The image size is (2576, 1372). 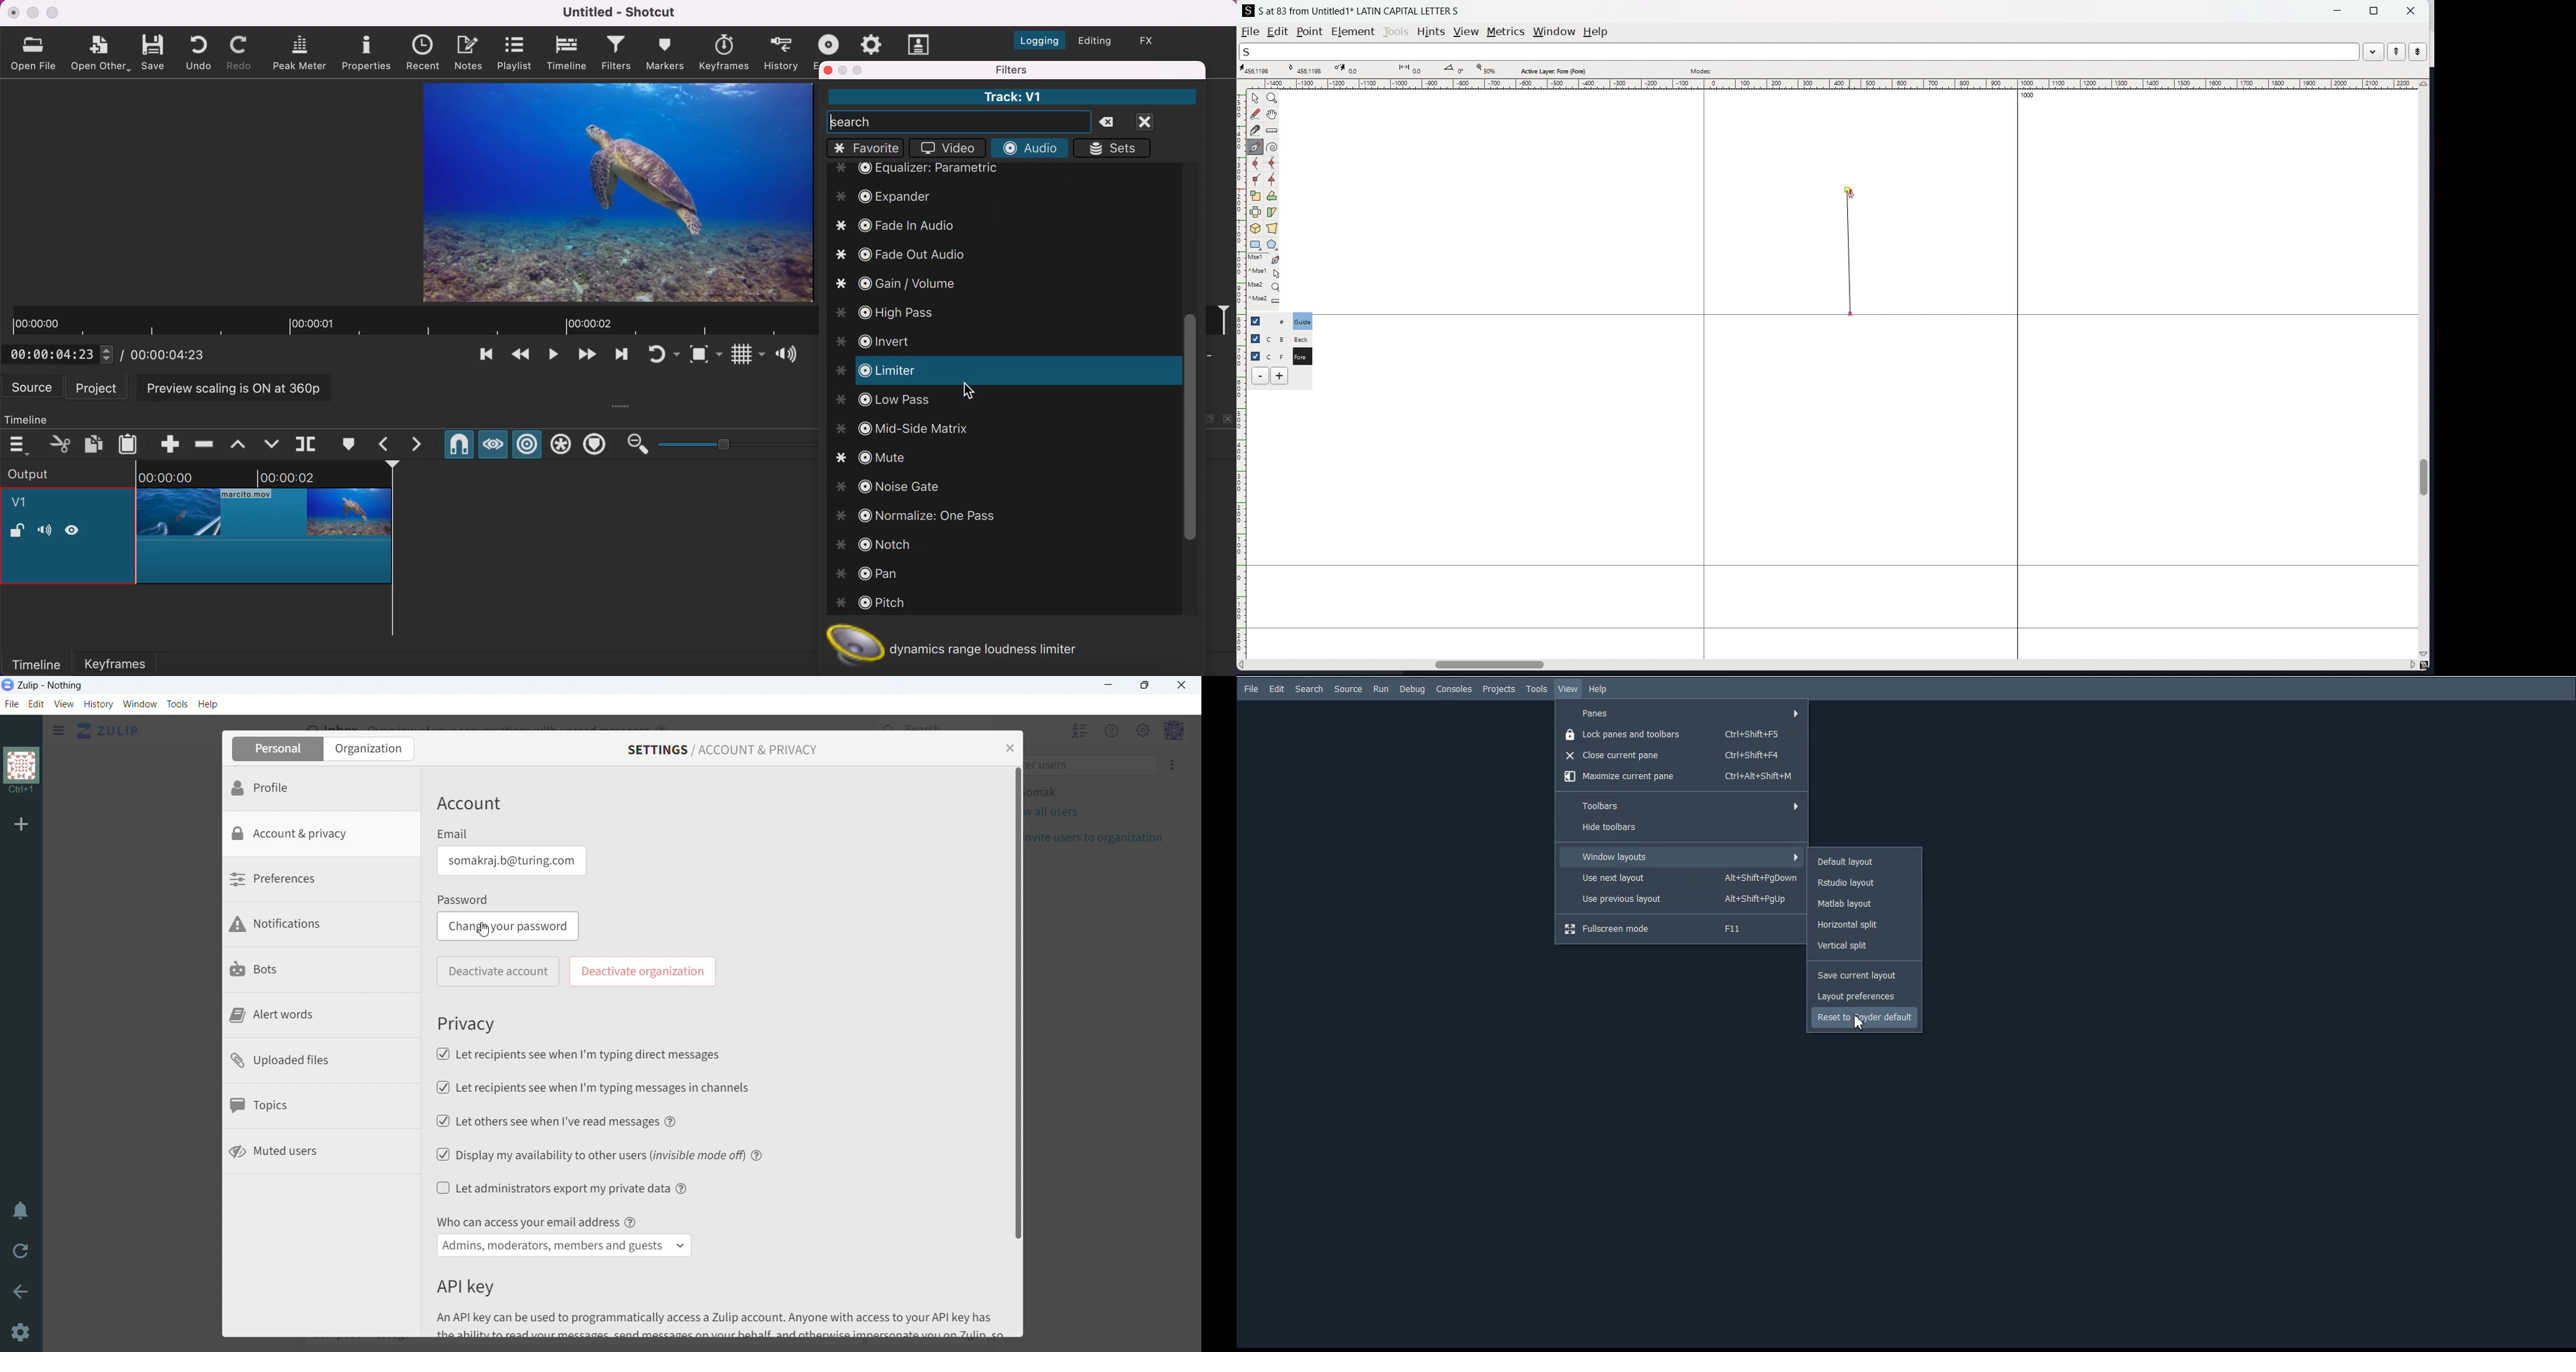 What do you see at coordinates (14, 12) in the screenshot?
I see `close` at bounding box center [14, 12].